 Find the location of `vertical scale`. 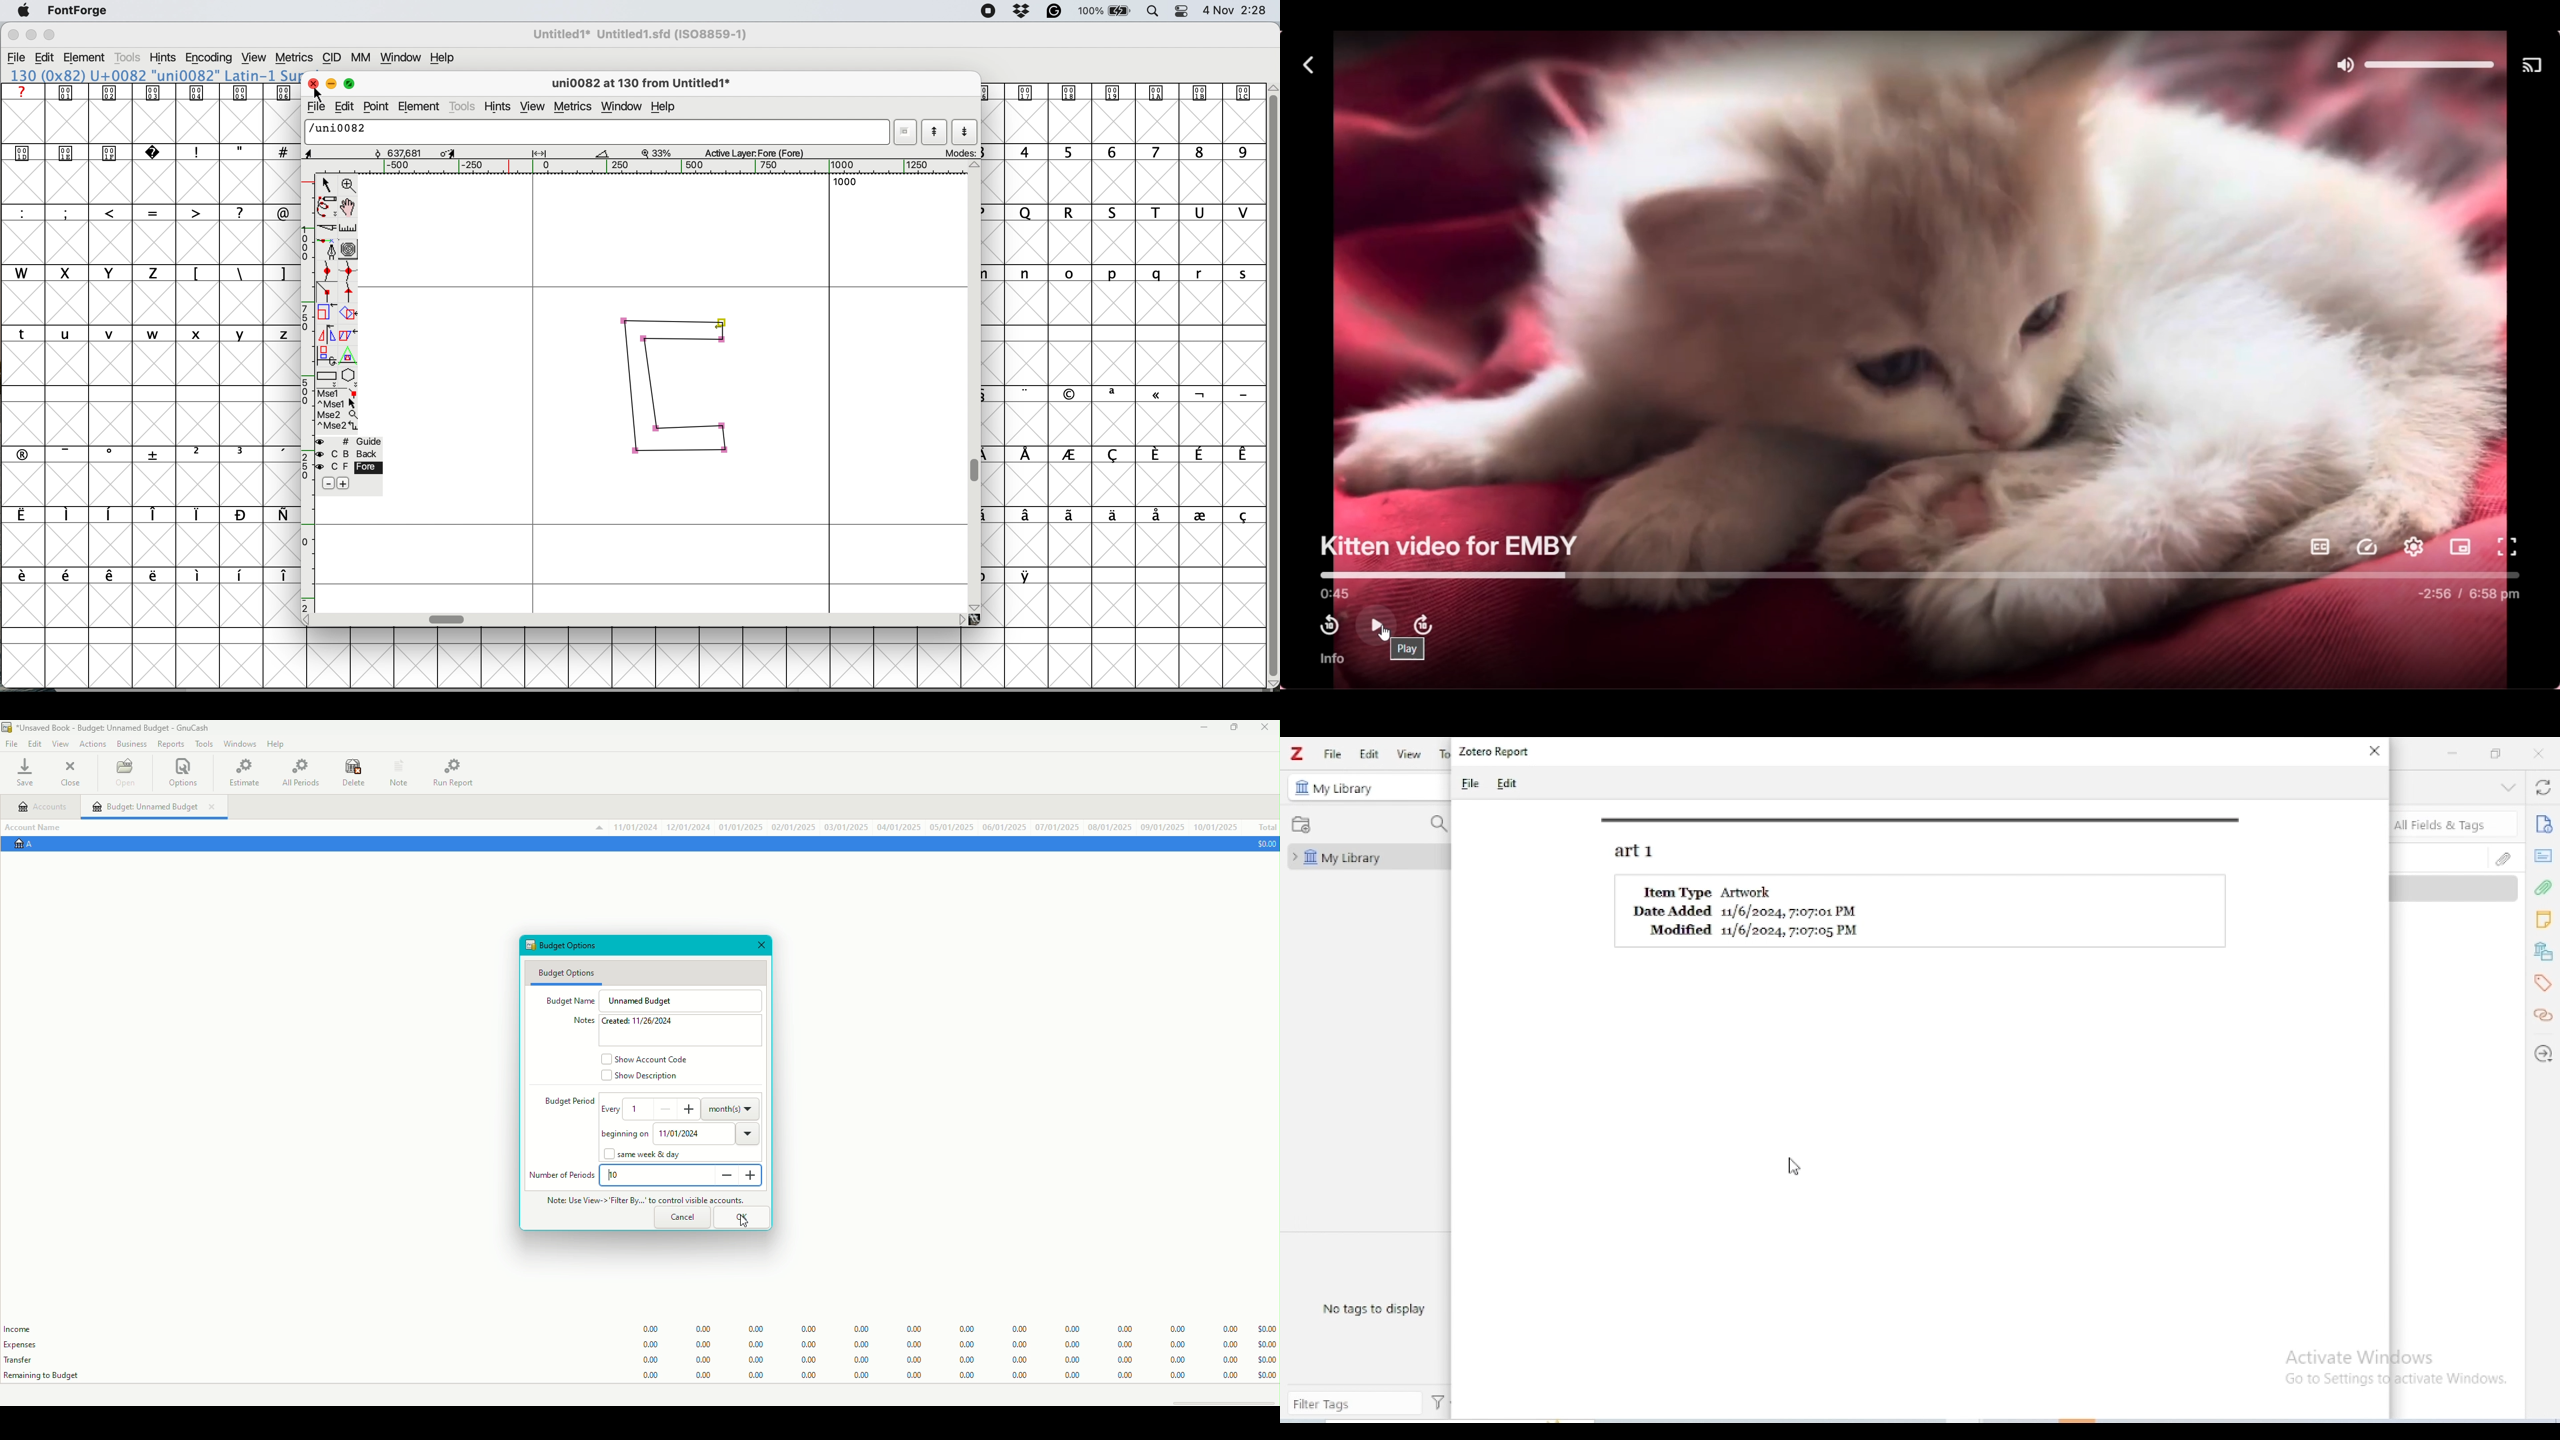

vertical scale is located at coordinates (309, 392).